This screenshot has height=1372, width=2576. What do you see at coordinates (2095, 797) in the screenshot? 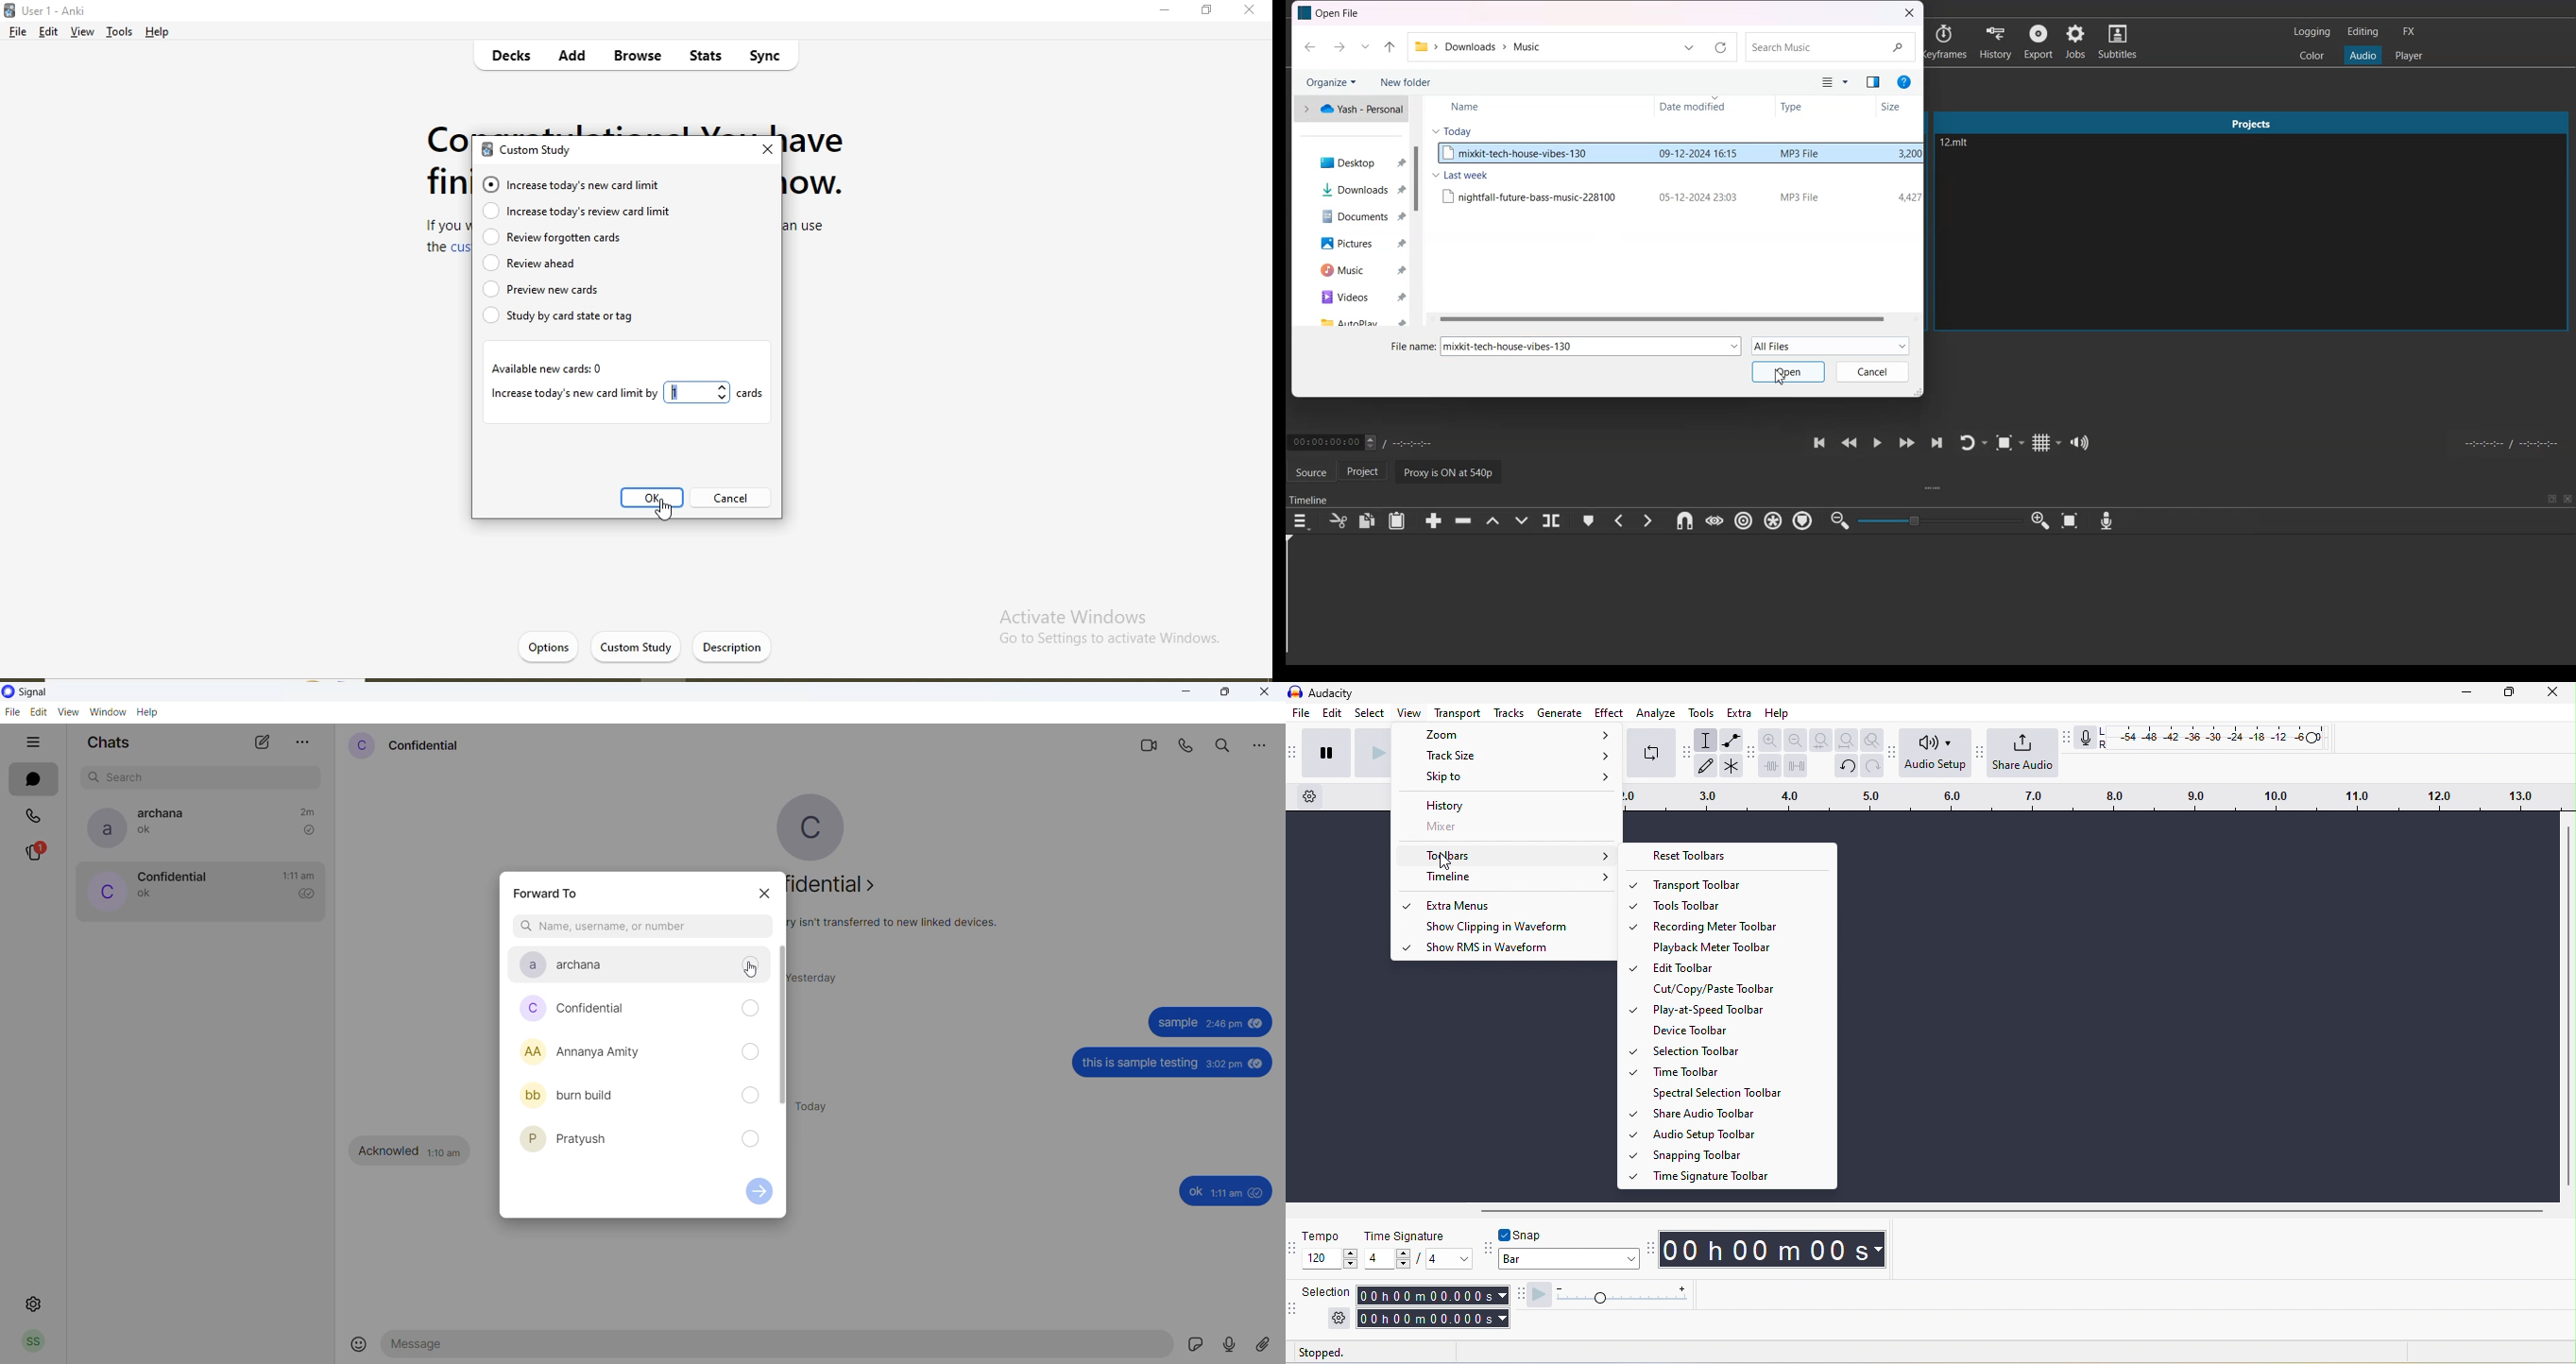
I see `timeline` at bounding box center [2095, 797].